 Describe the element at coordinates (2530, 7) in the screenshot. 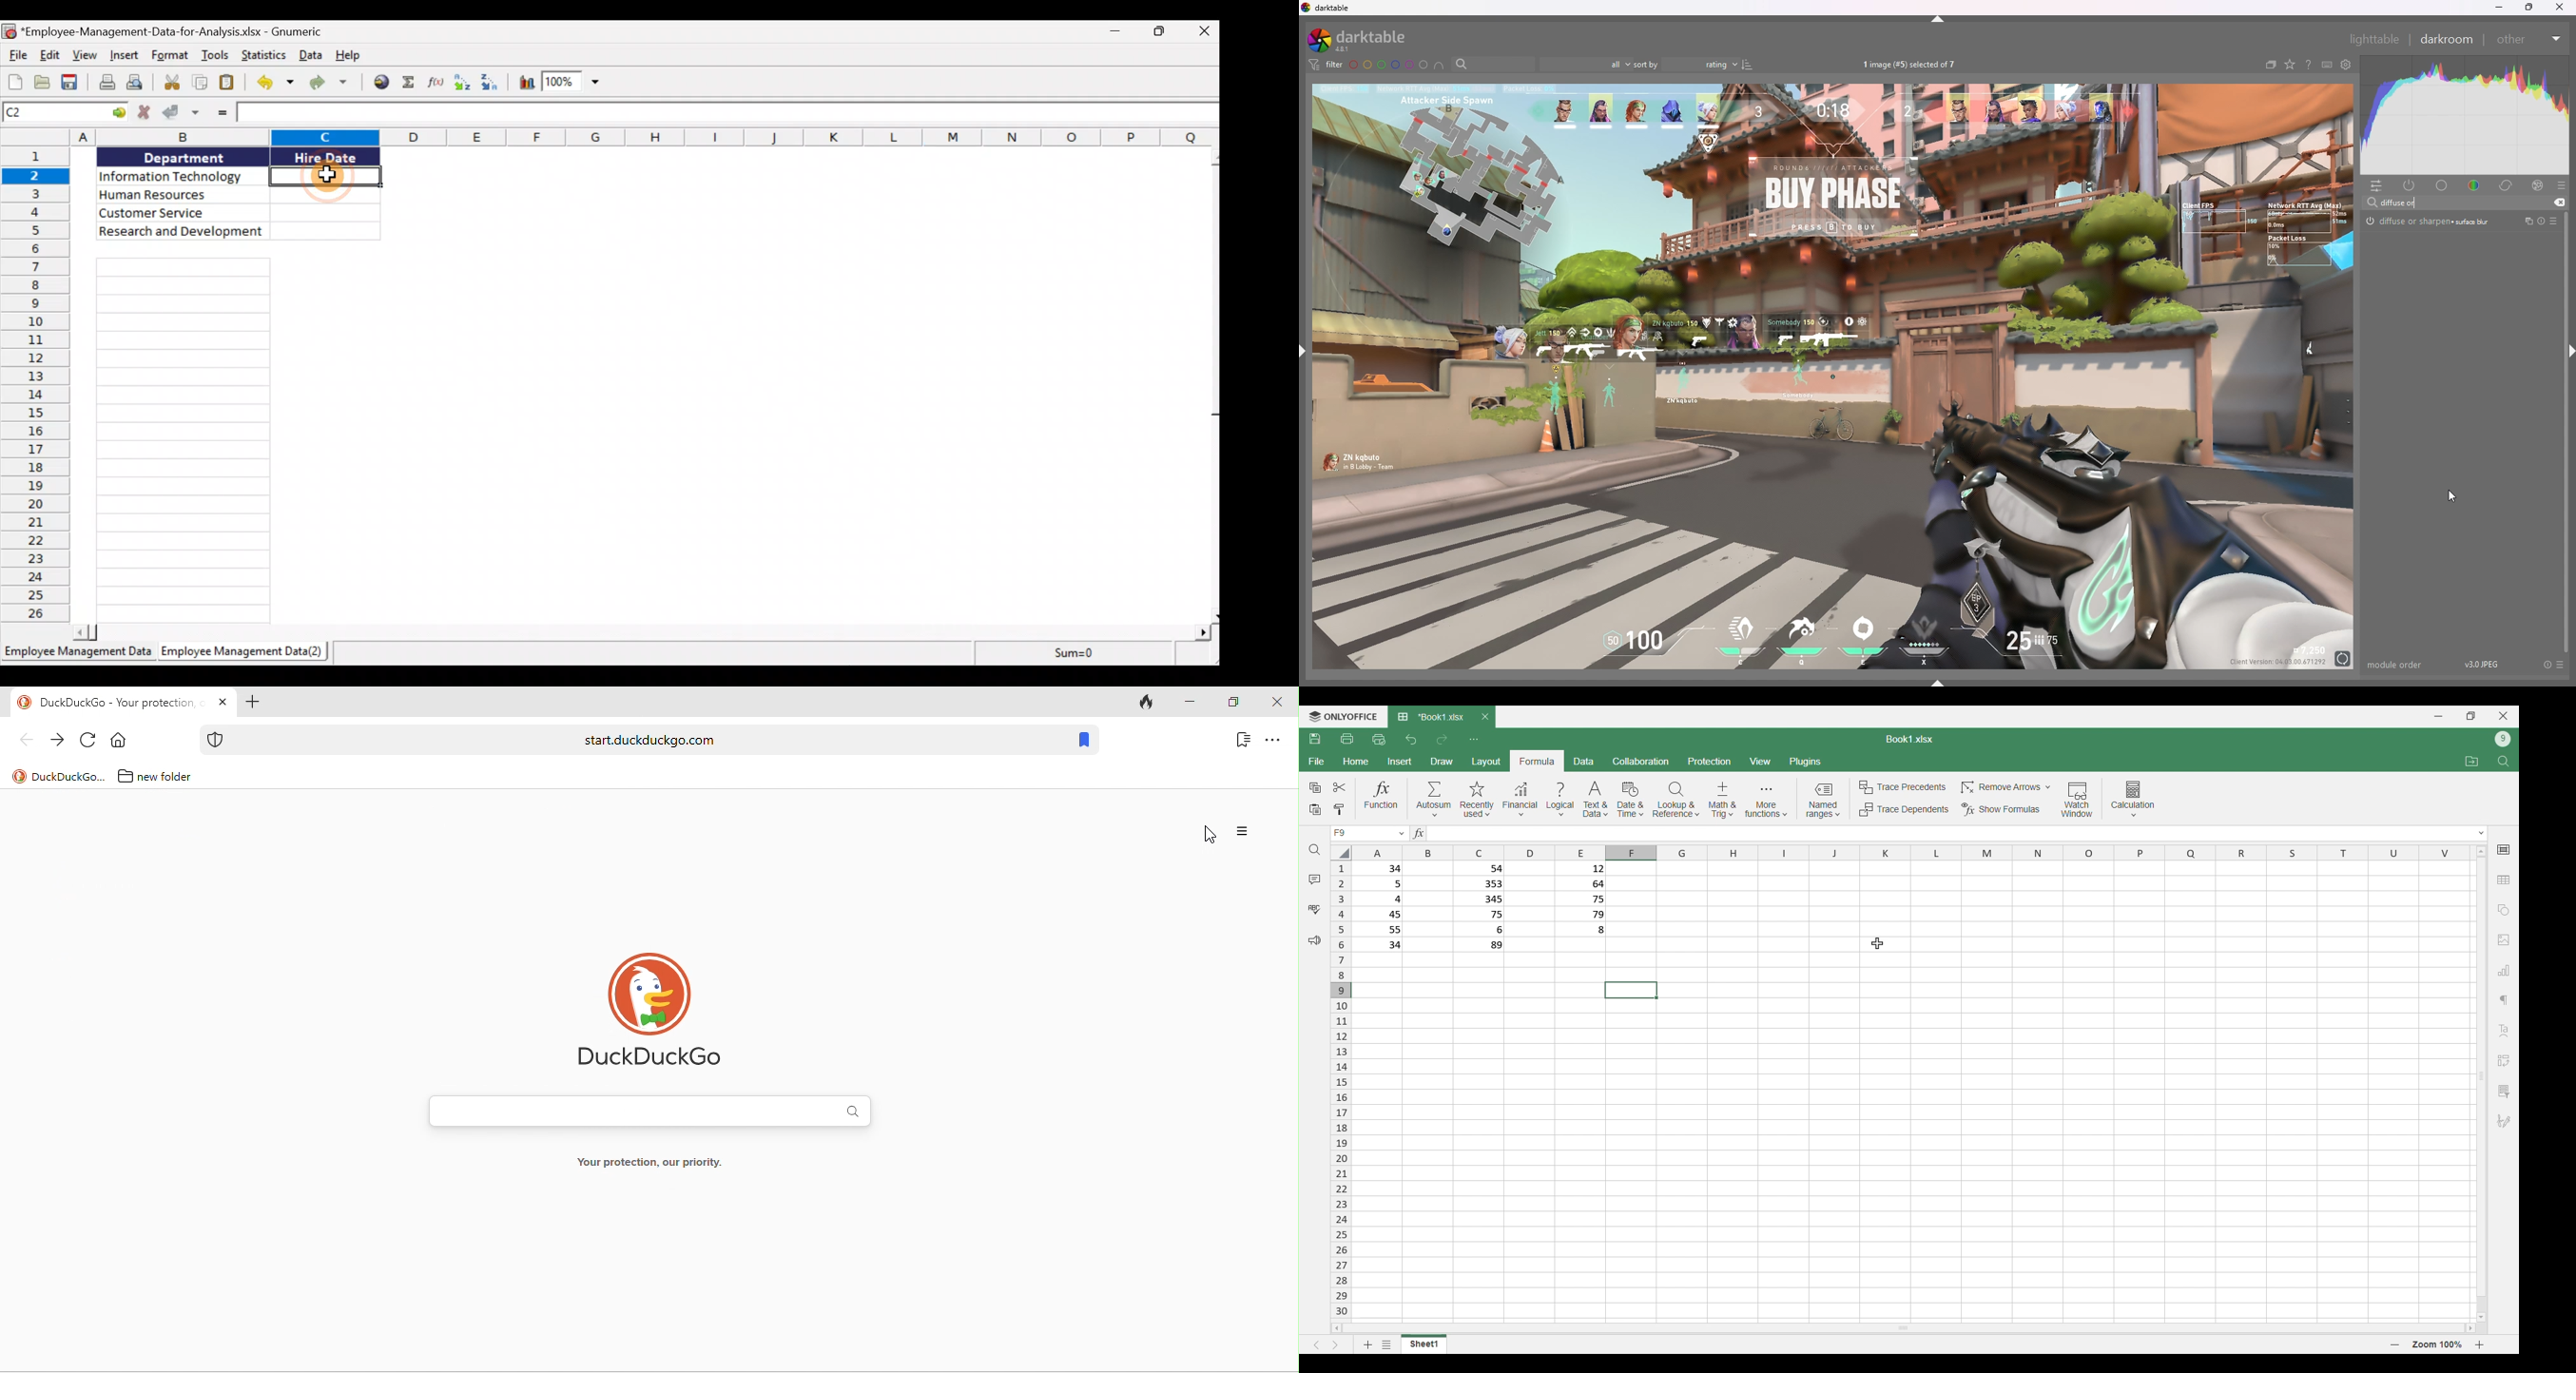

I see `resize` at that location.